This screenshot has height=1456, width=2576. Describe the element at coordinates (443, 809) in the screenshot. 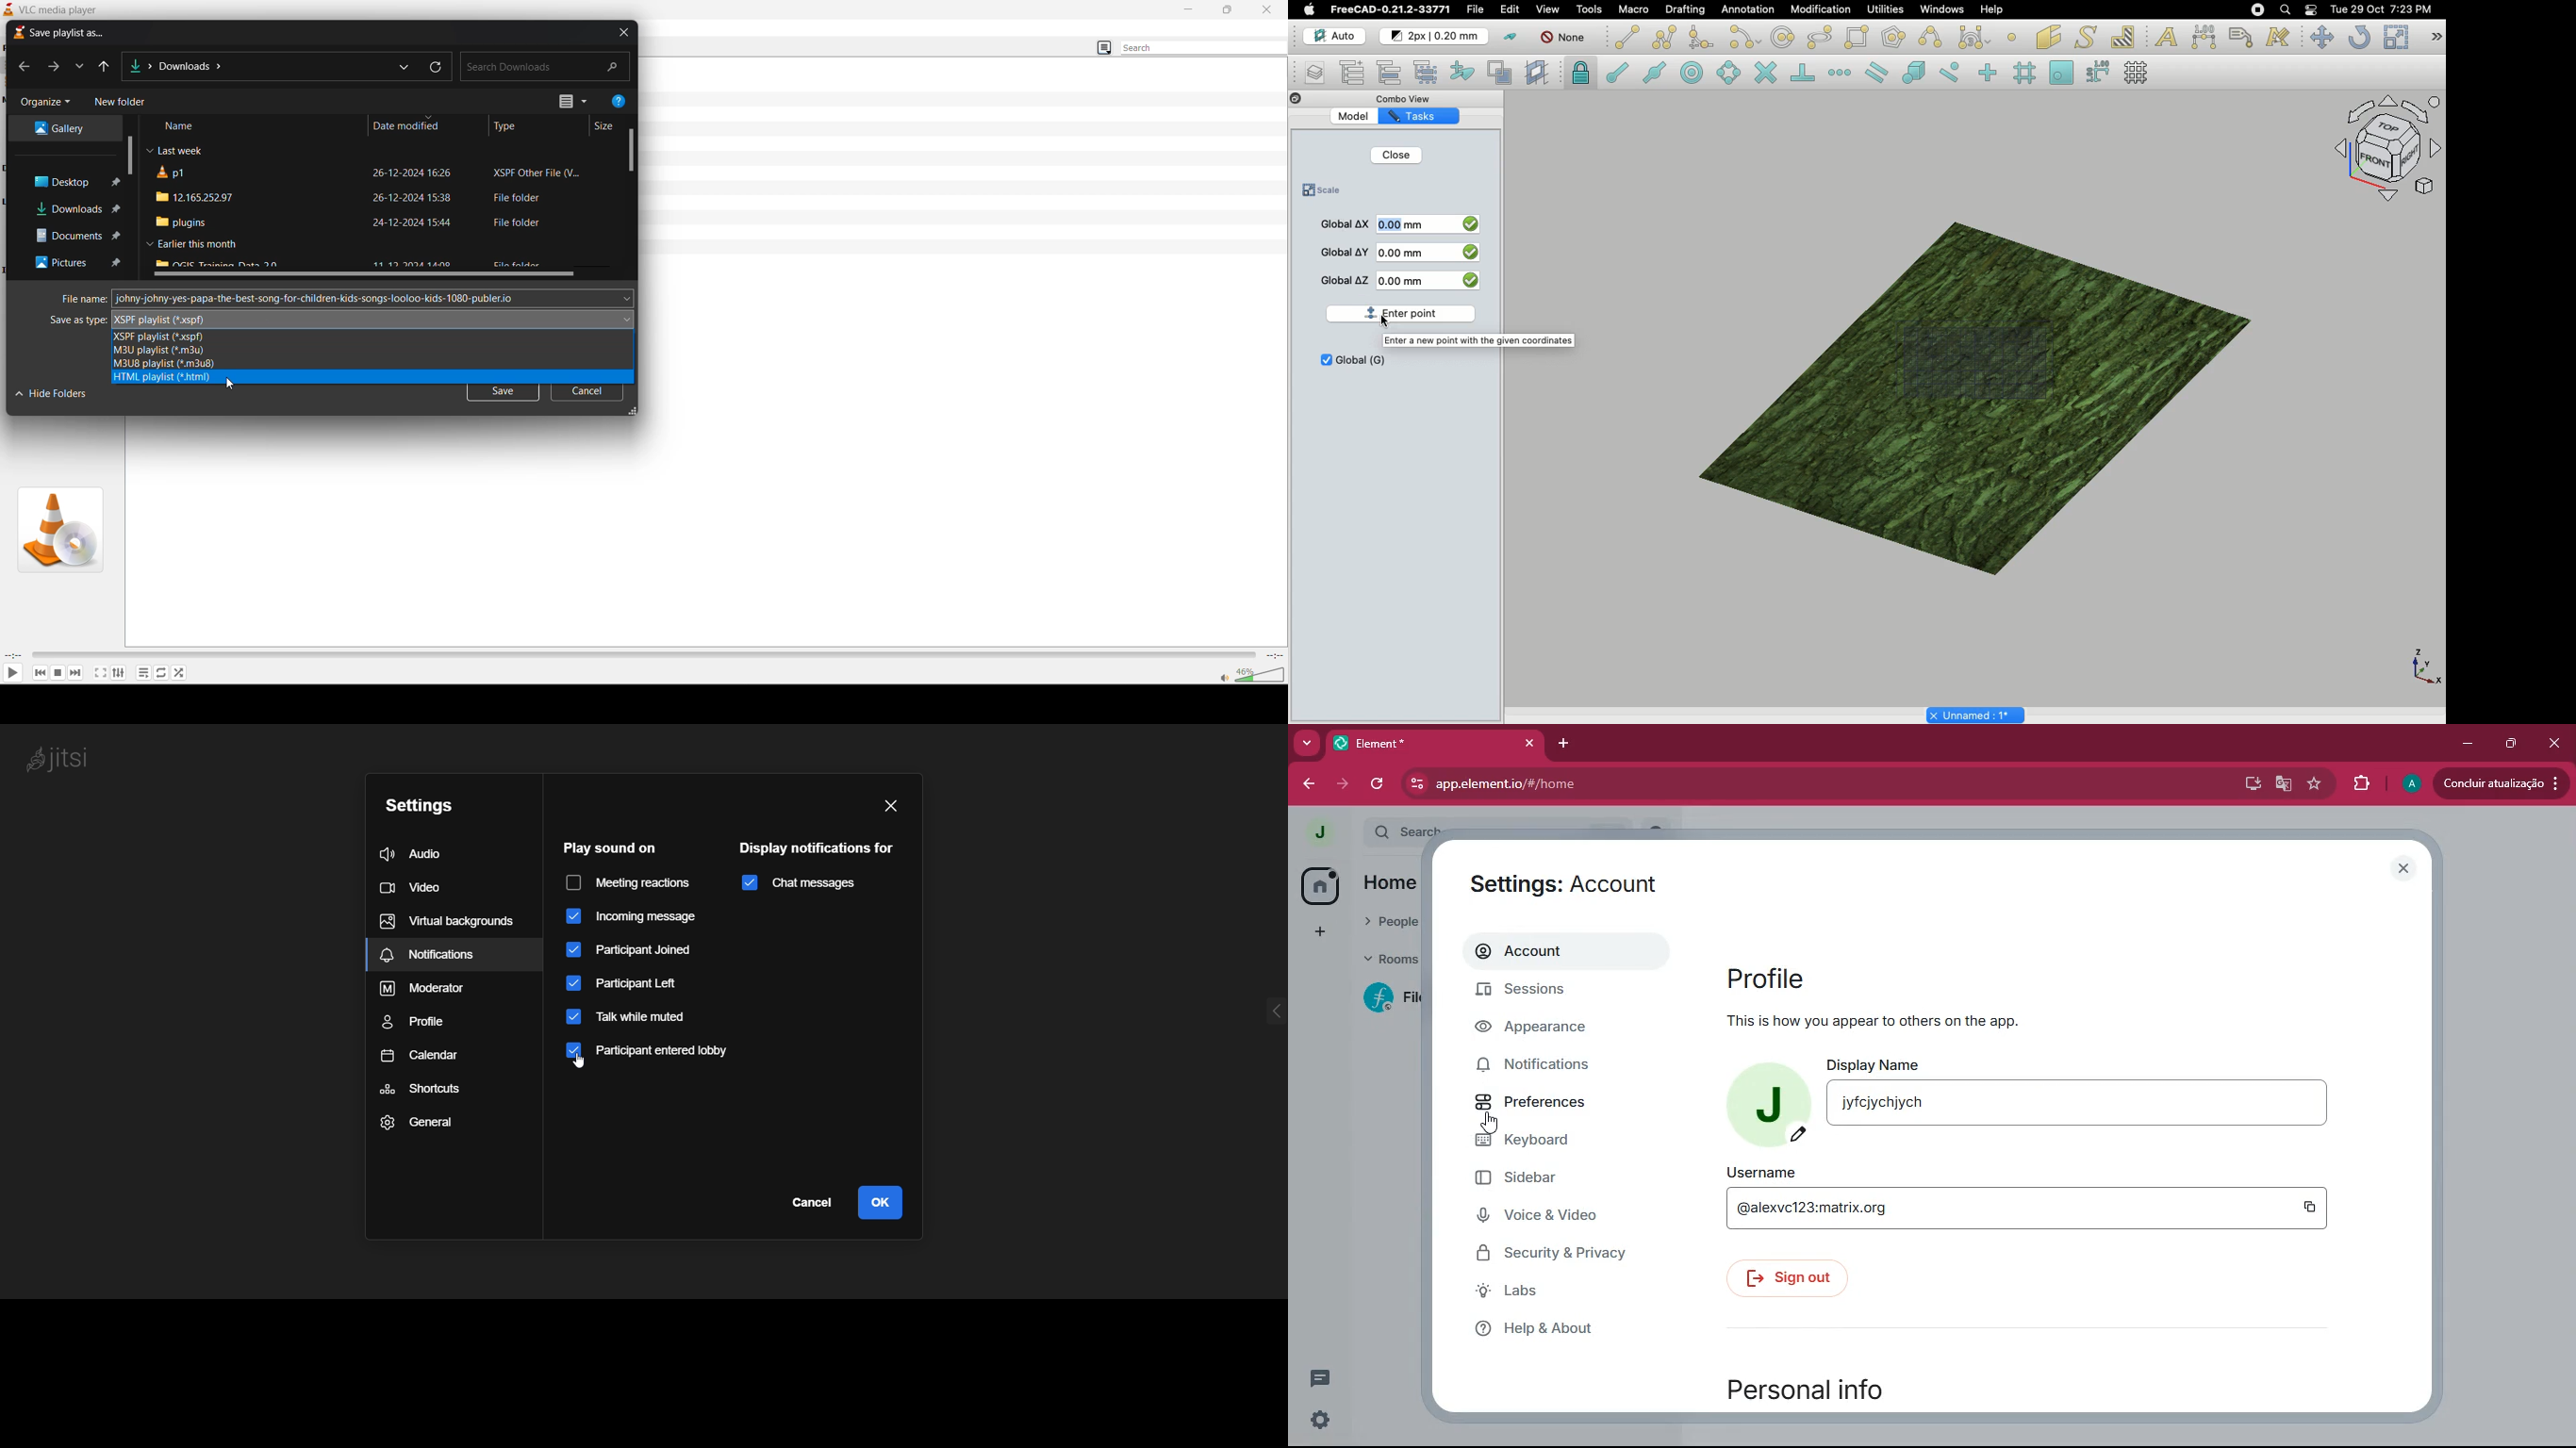

I see `Settings` at that location.